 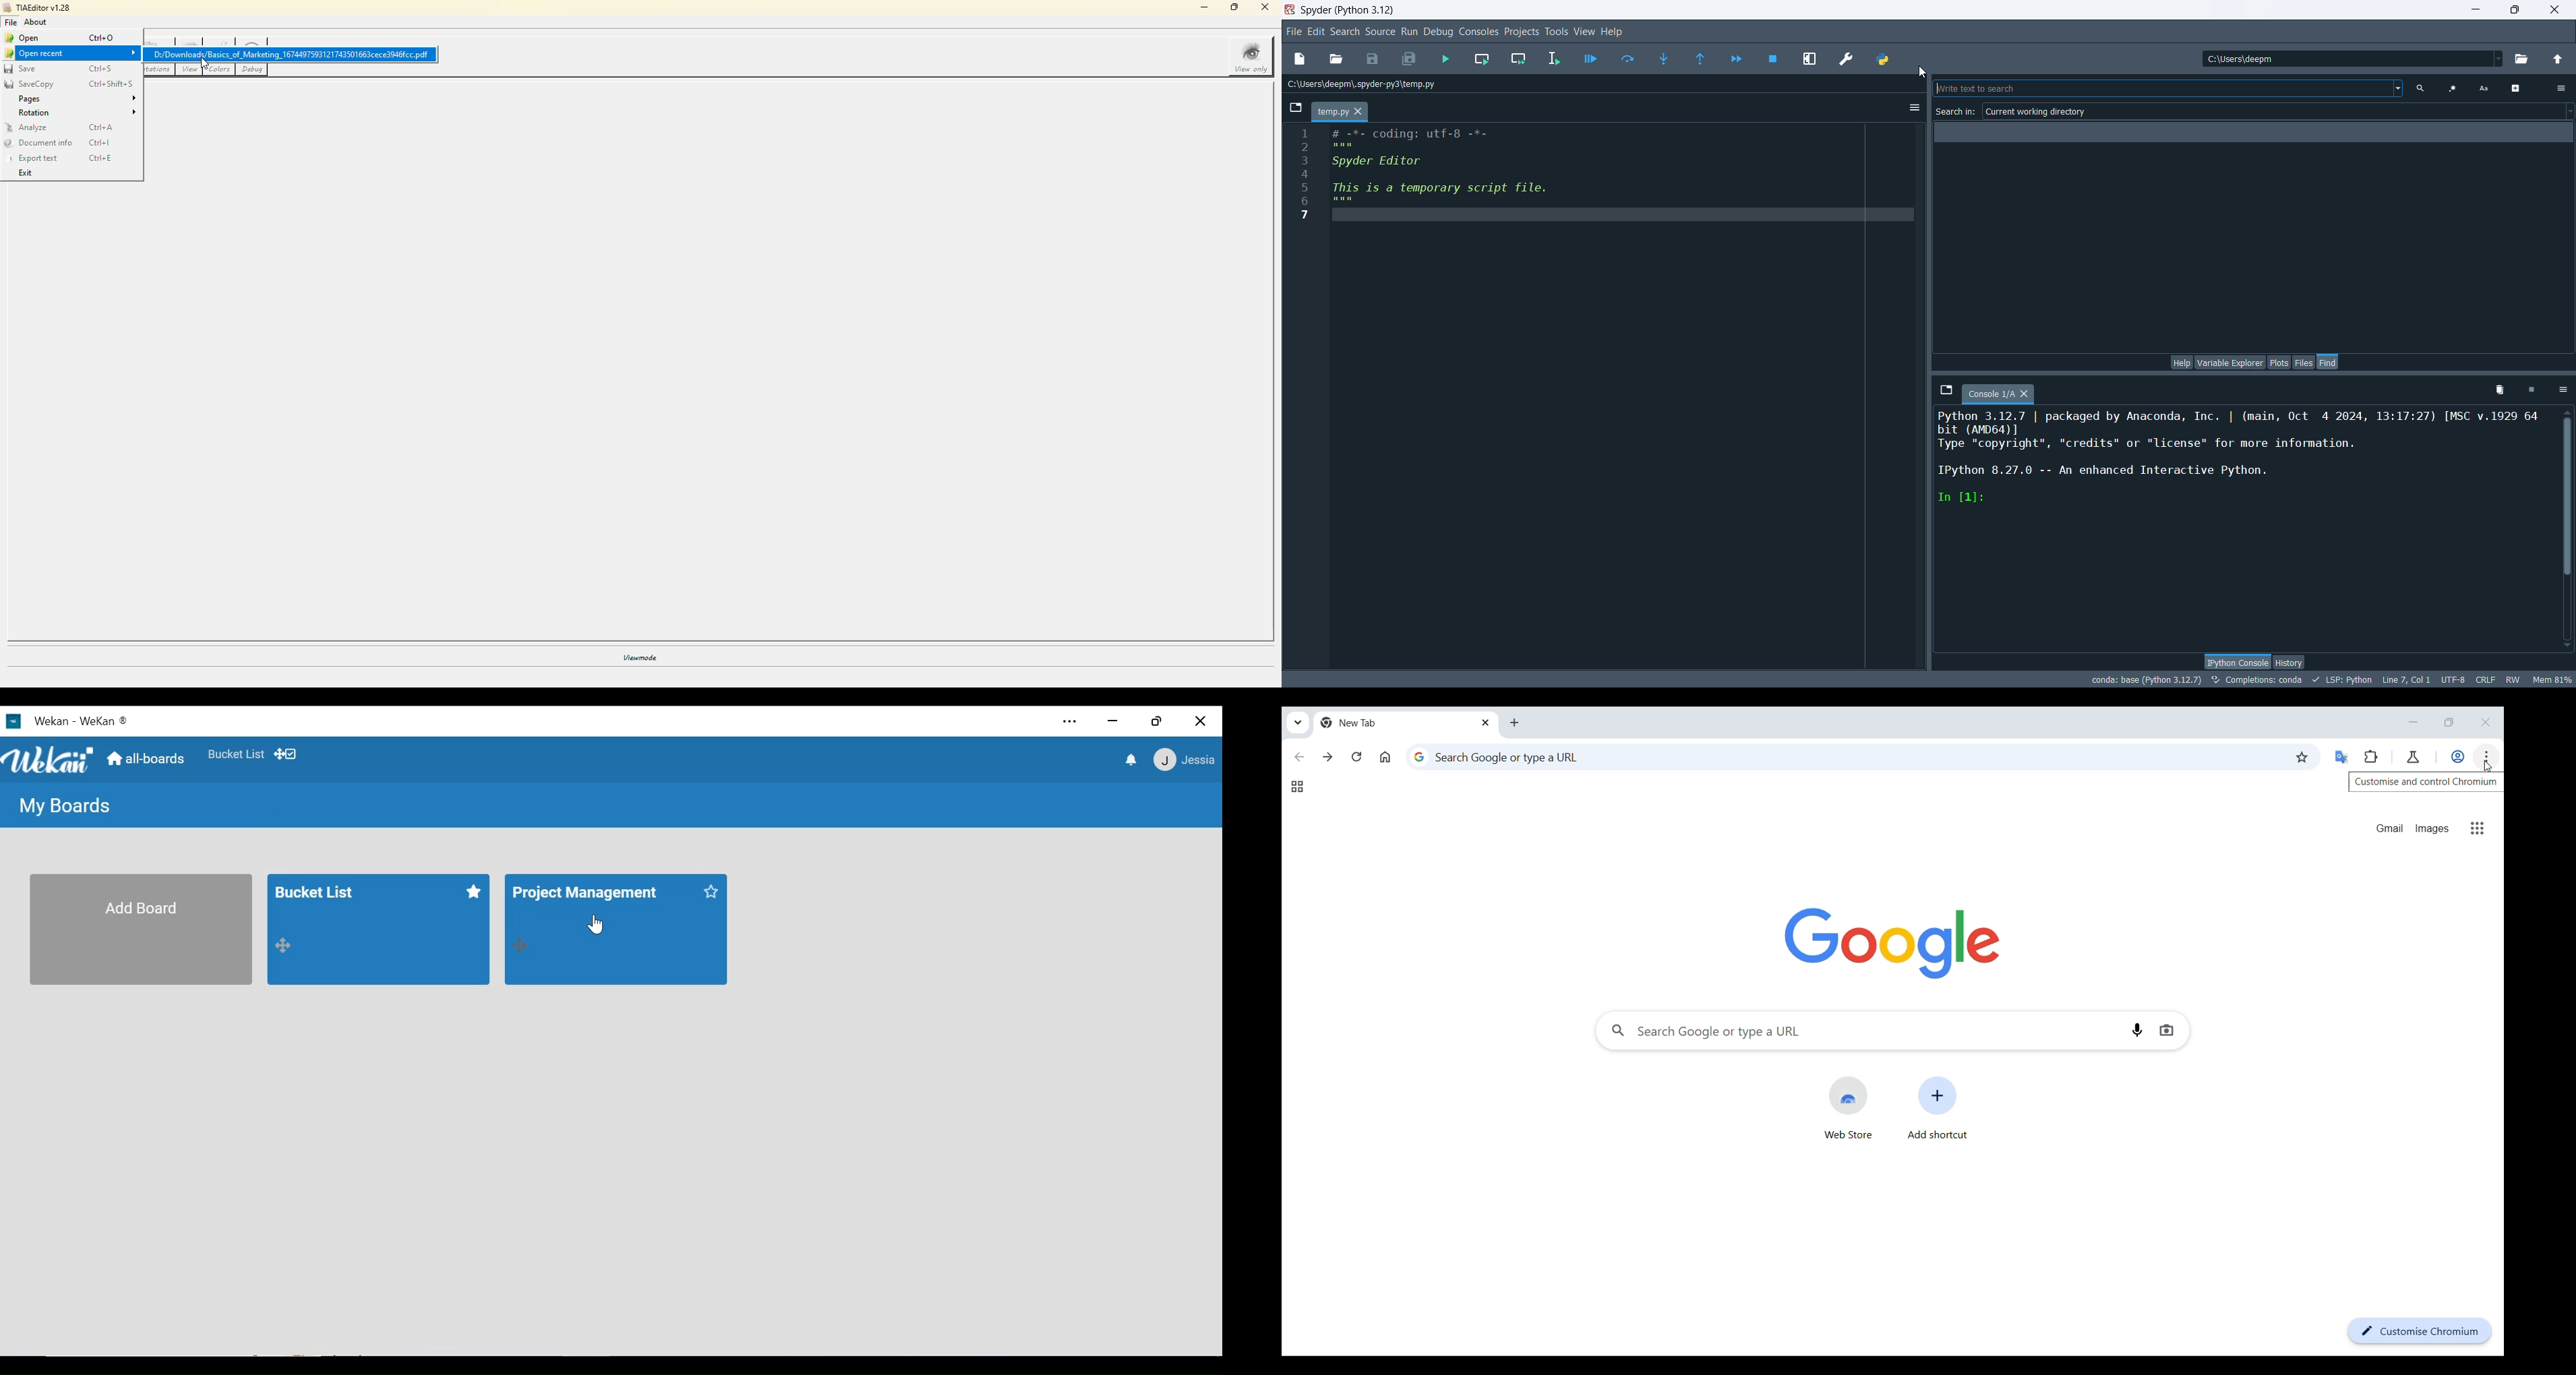 I want to click on options, so click(x=2563, y=389).